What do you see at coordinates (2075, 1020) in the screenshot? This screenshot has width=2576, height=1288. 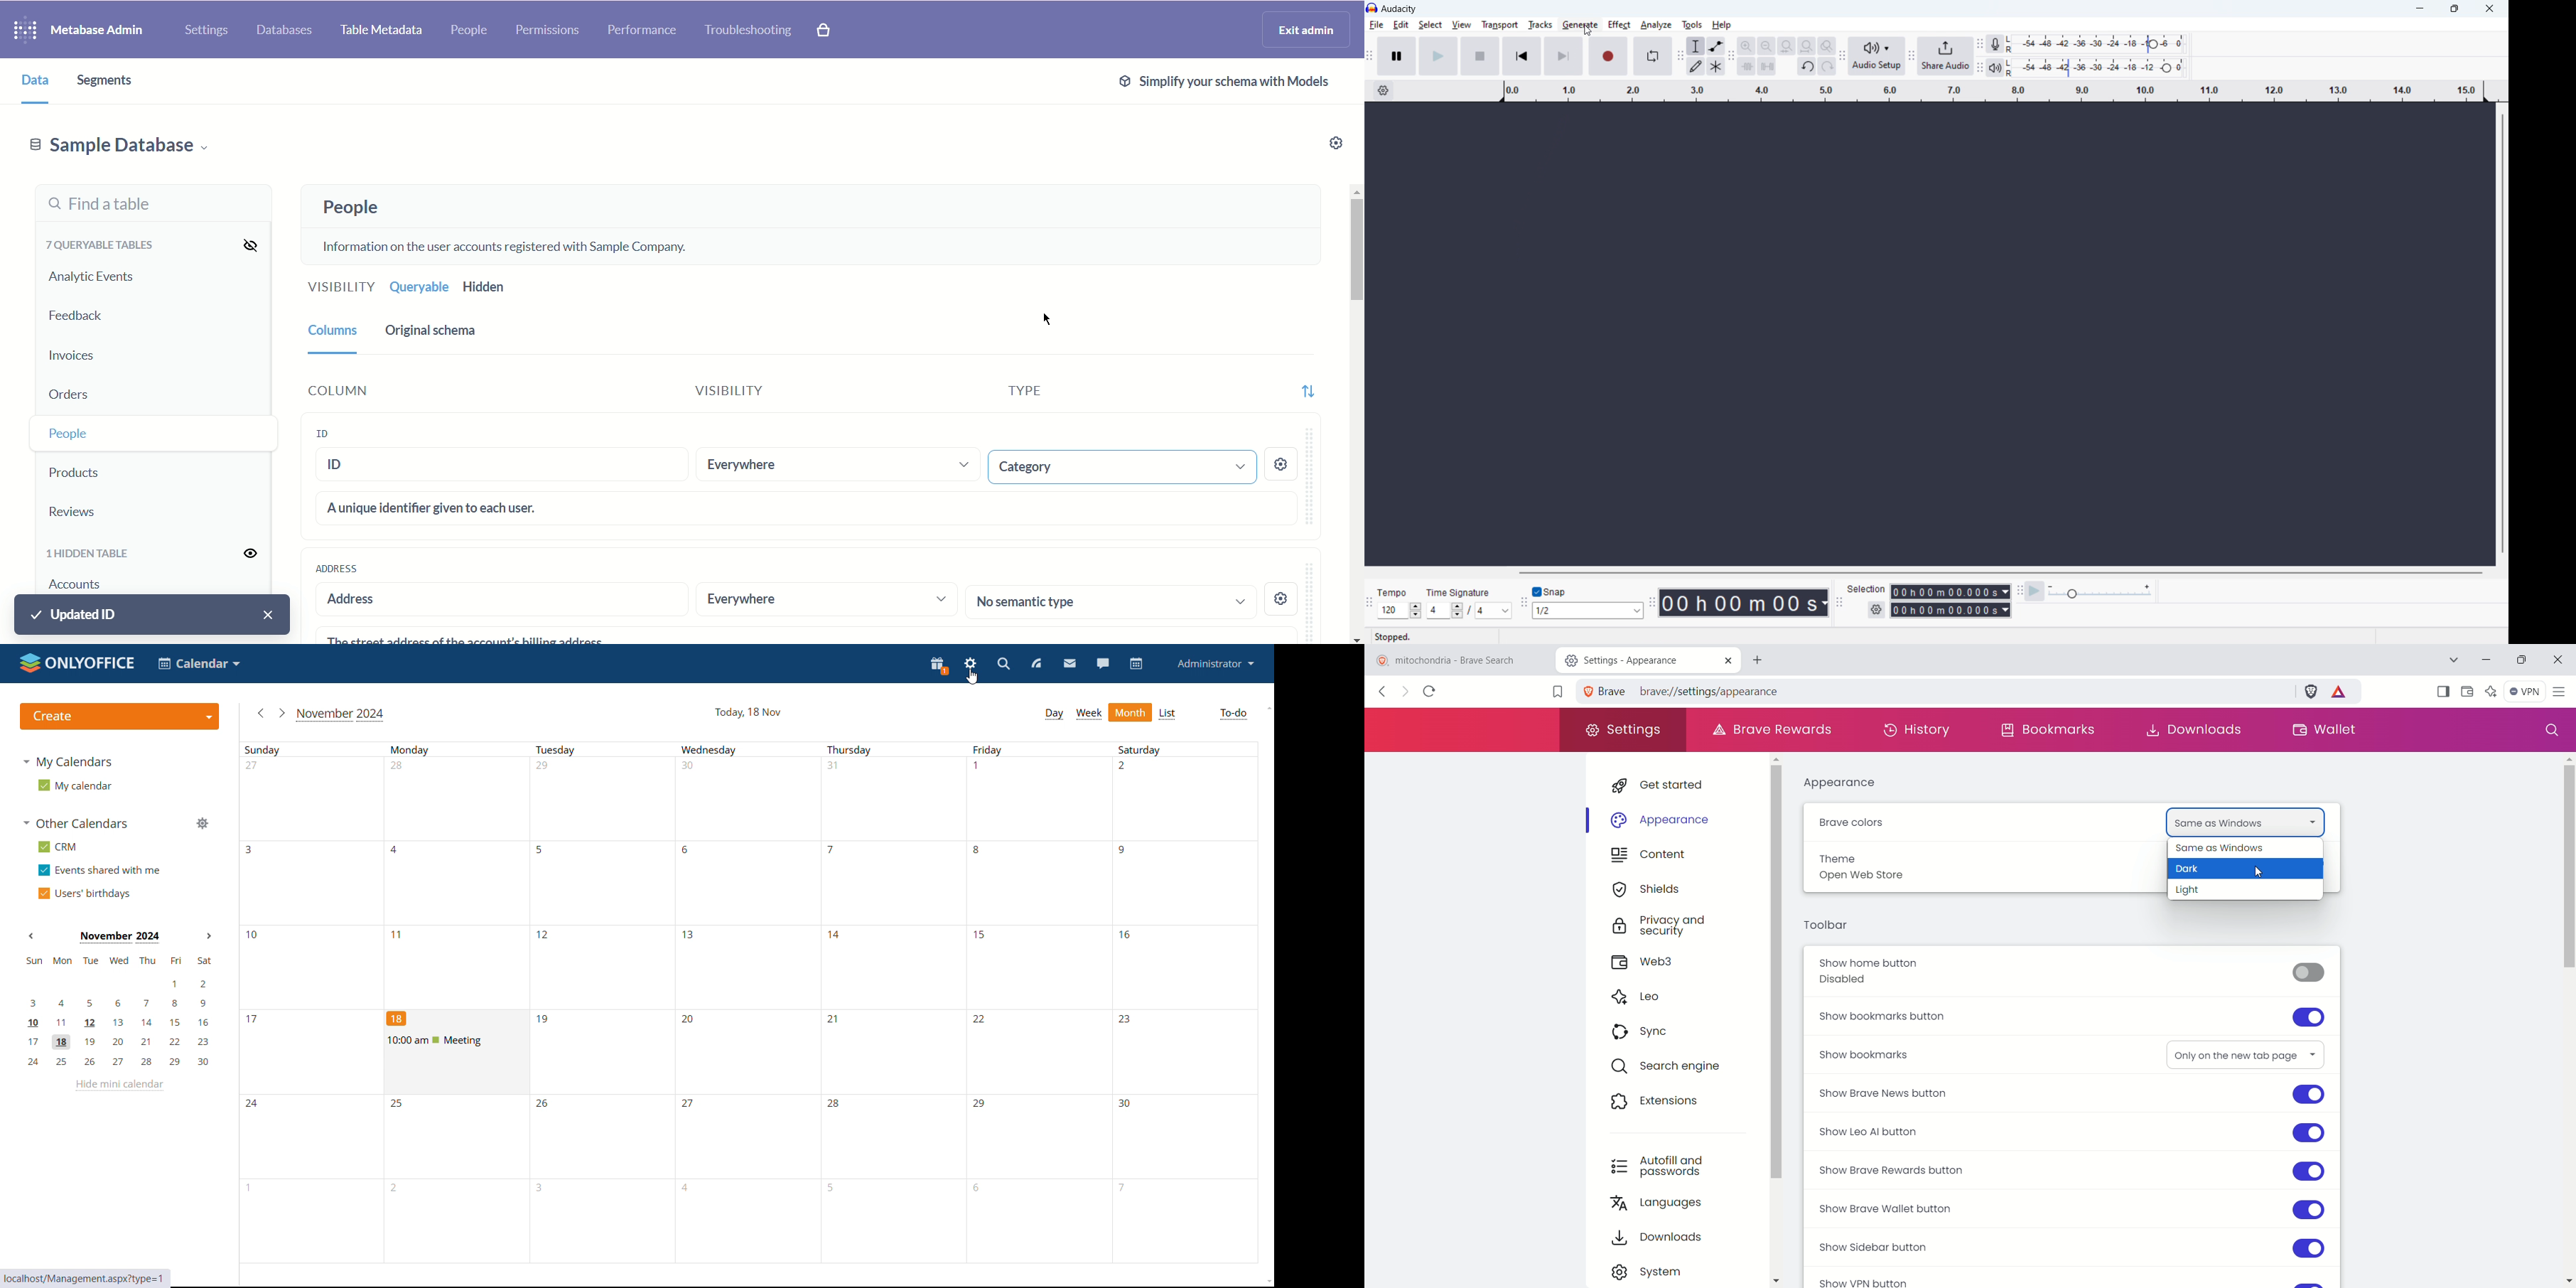 I see `show bookmarks button` at bounding box center [2075, 1020].